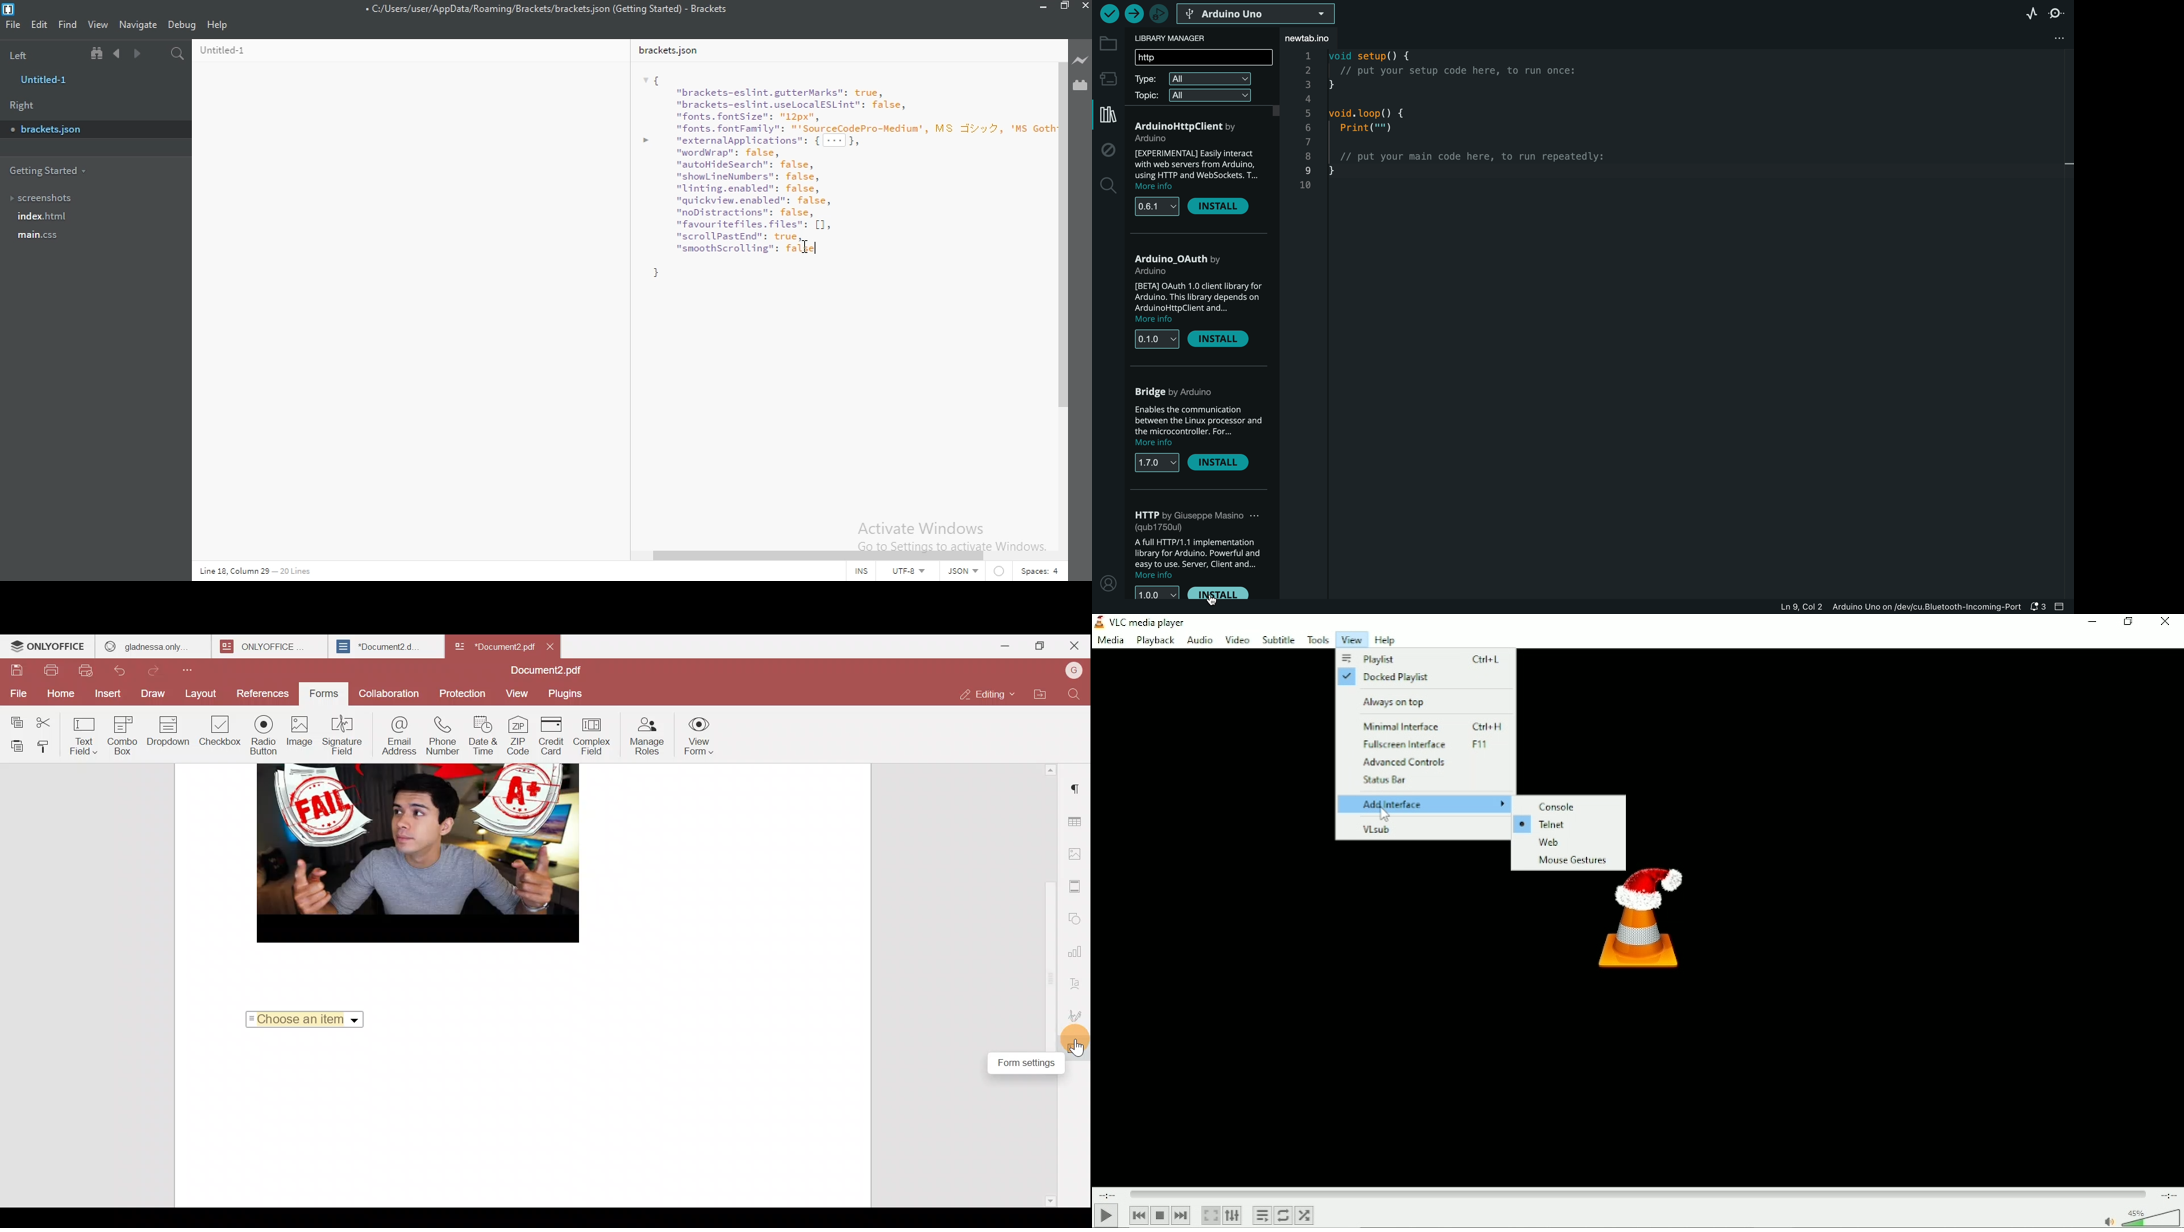 Image resolution: width=2184 pixels, height=1232 pixels. I want to click on Form setting, so click(1017, 1062).